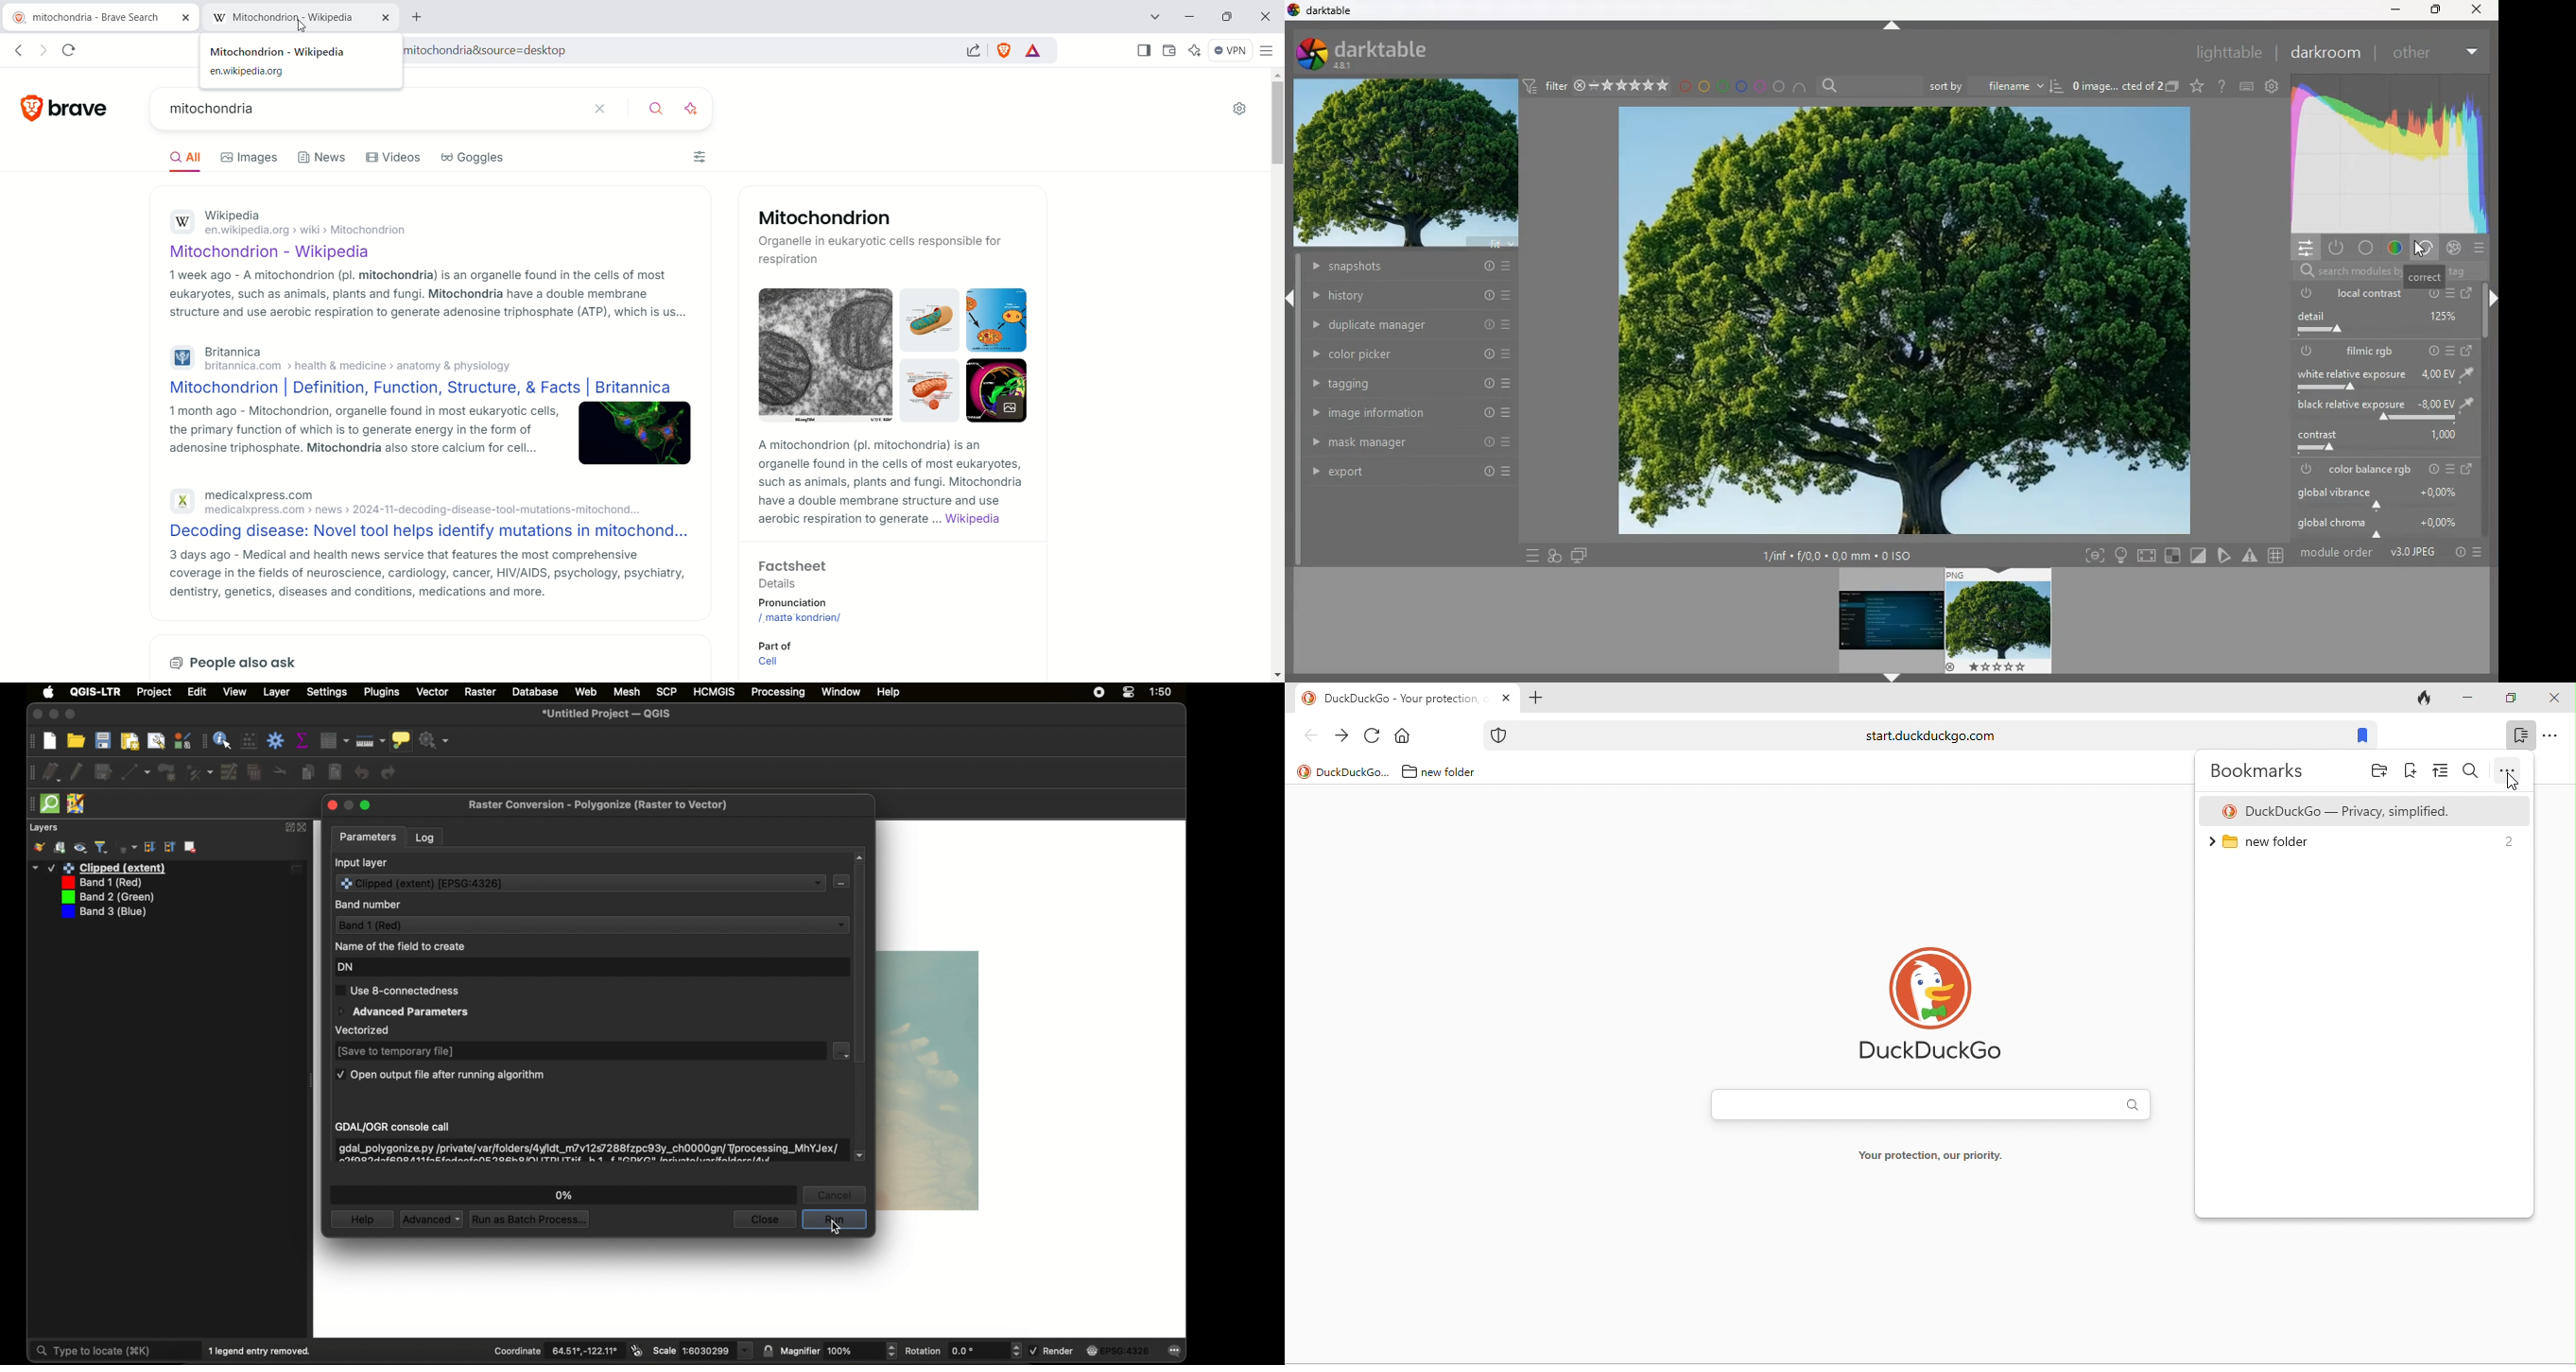 This screenshot has width=2576, height=1372. I want to click on settings, so click(327, 693).